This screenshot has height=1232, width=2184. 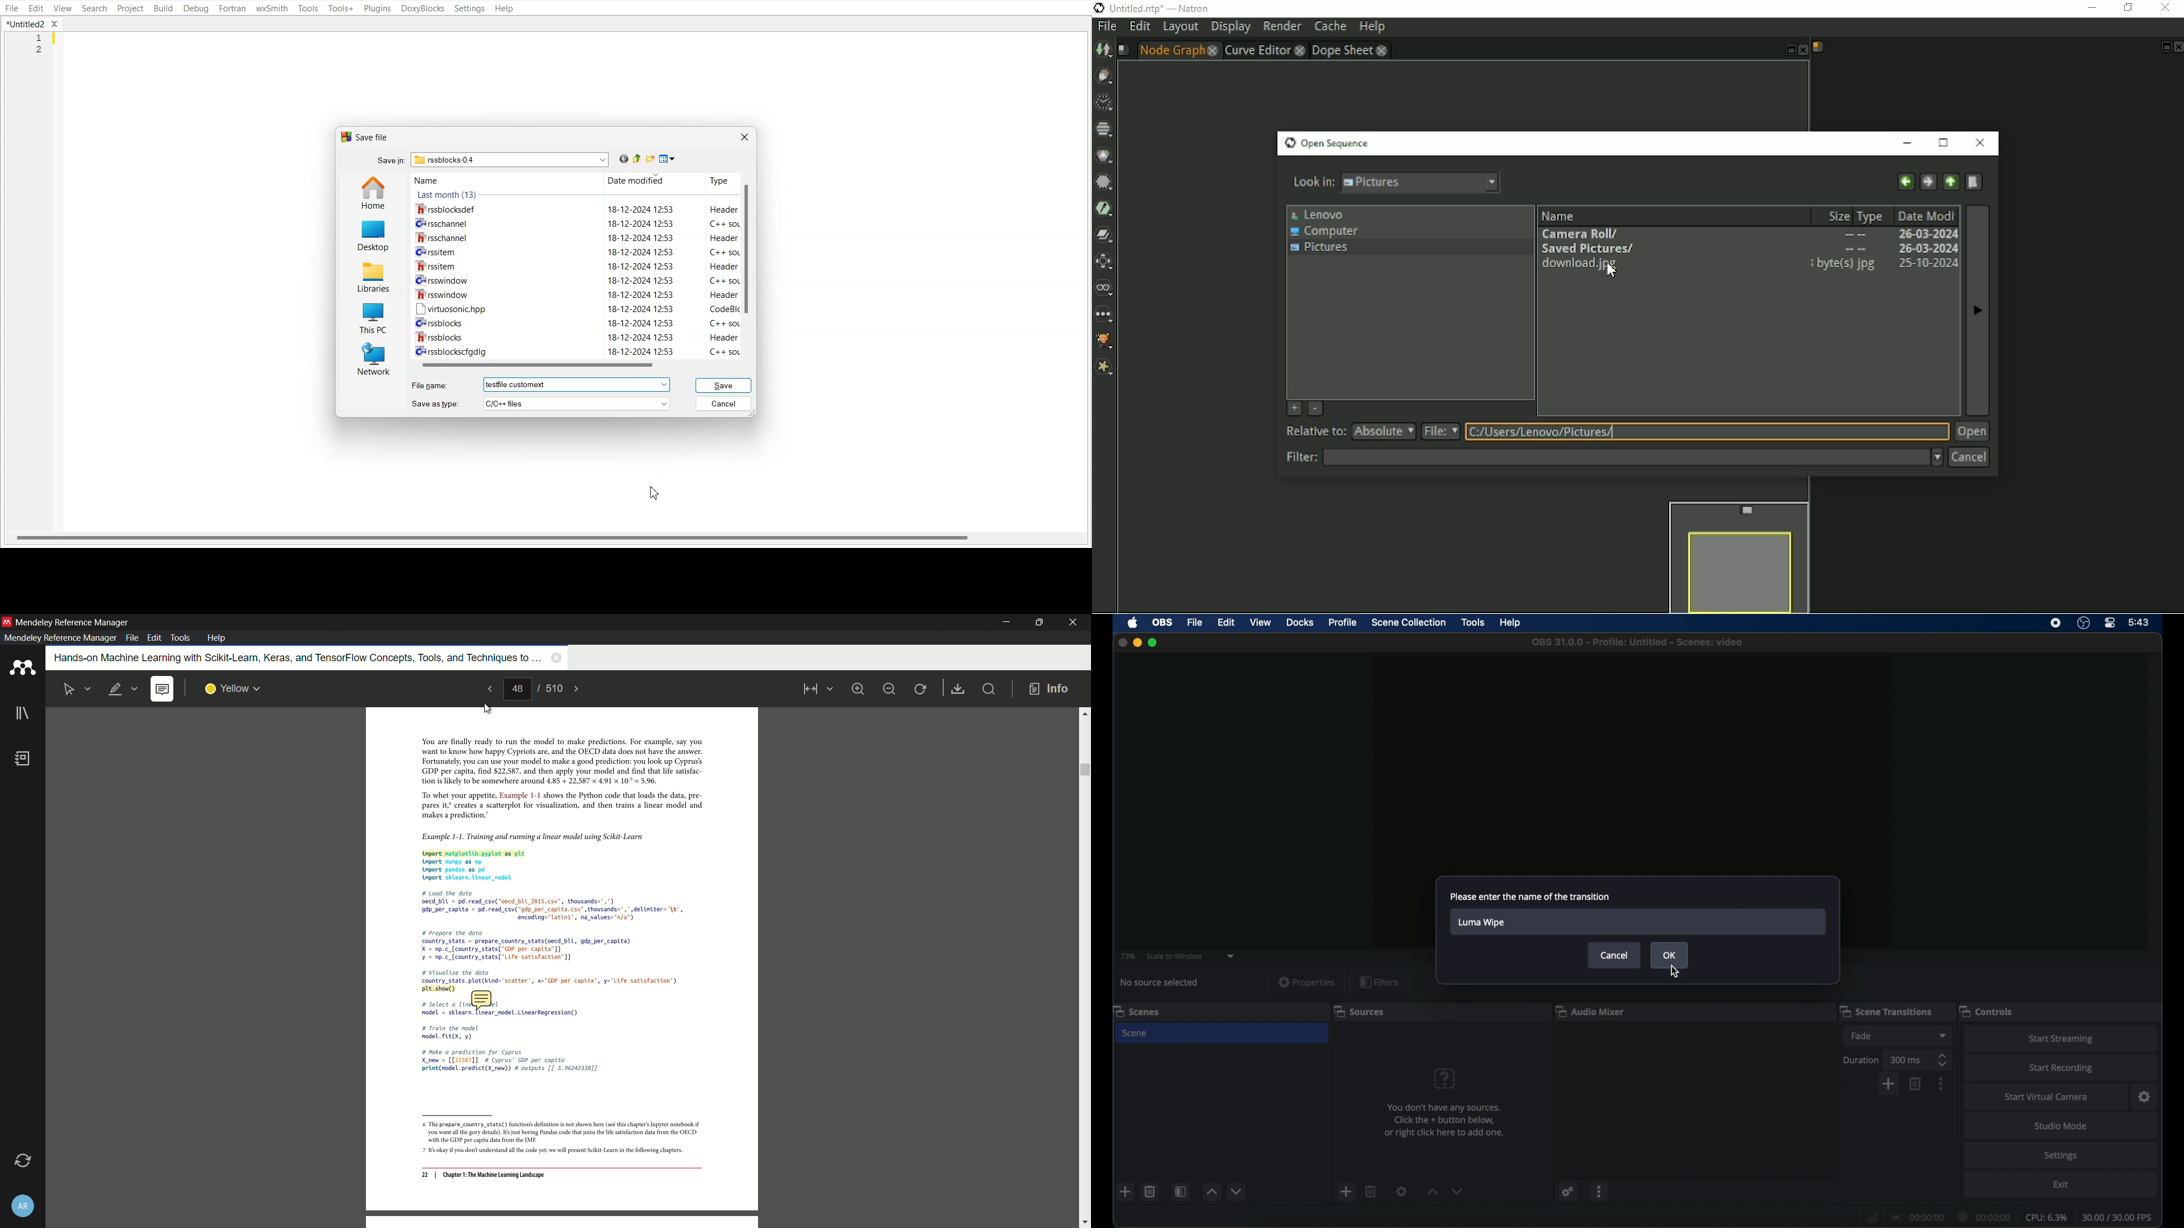 I want to click on stepper buttons, so click(x=1944, y=1060).